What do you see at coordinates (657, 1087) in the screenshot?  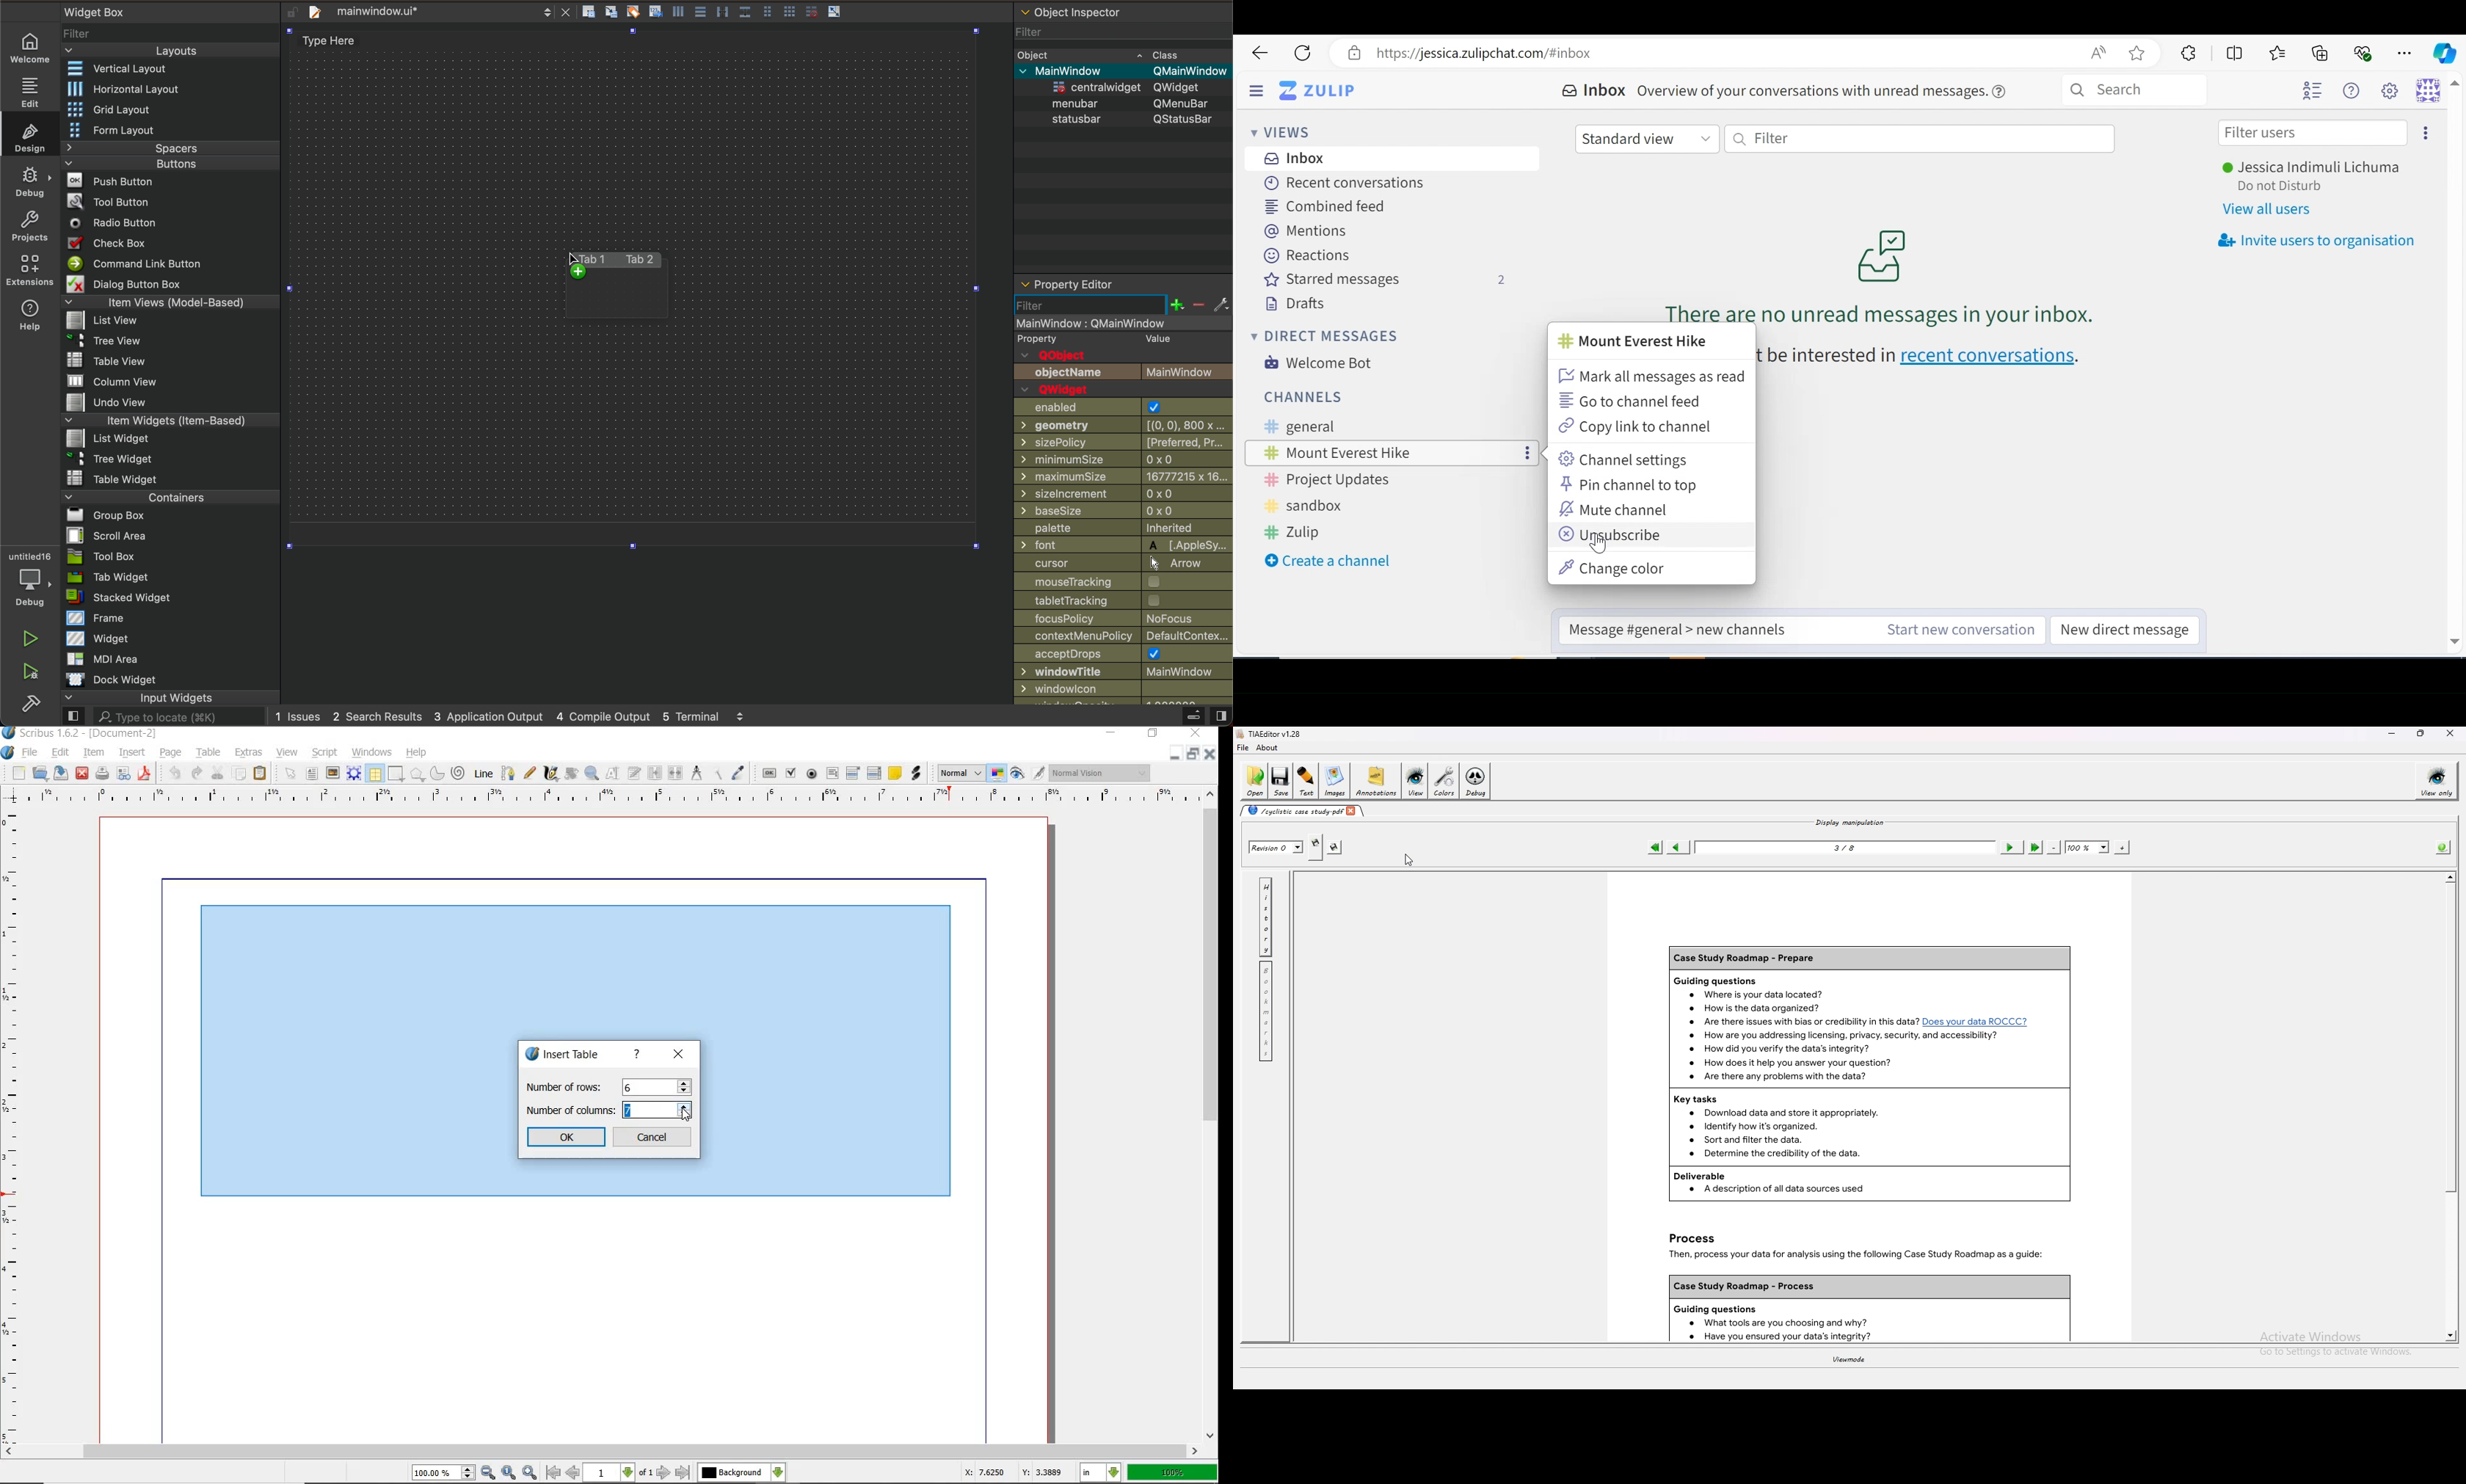 I see `rows value` at bounding box center [657, 1087].